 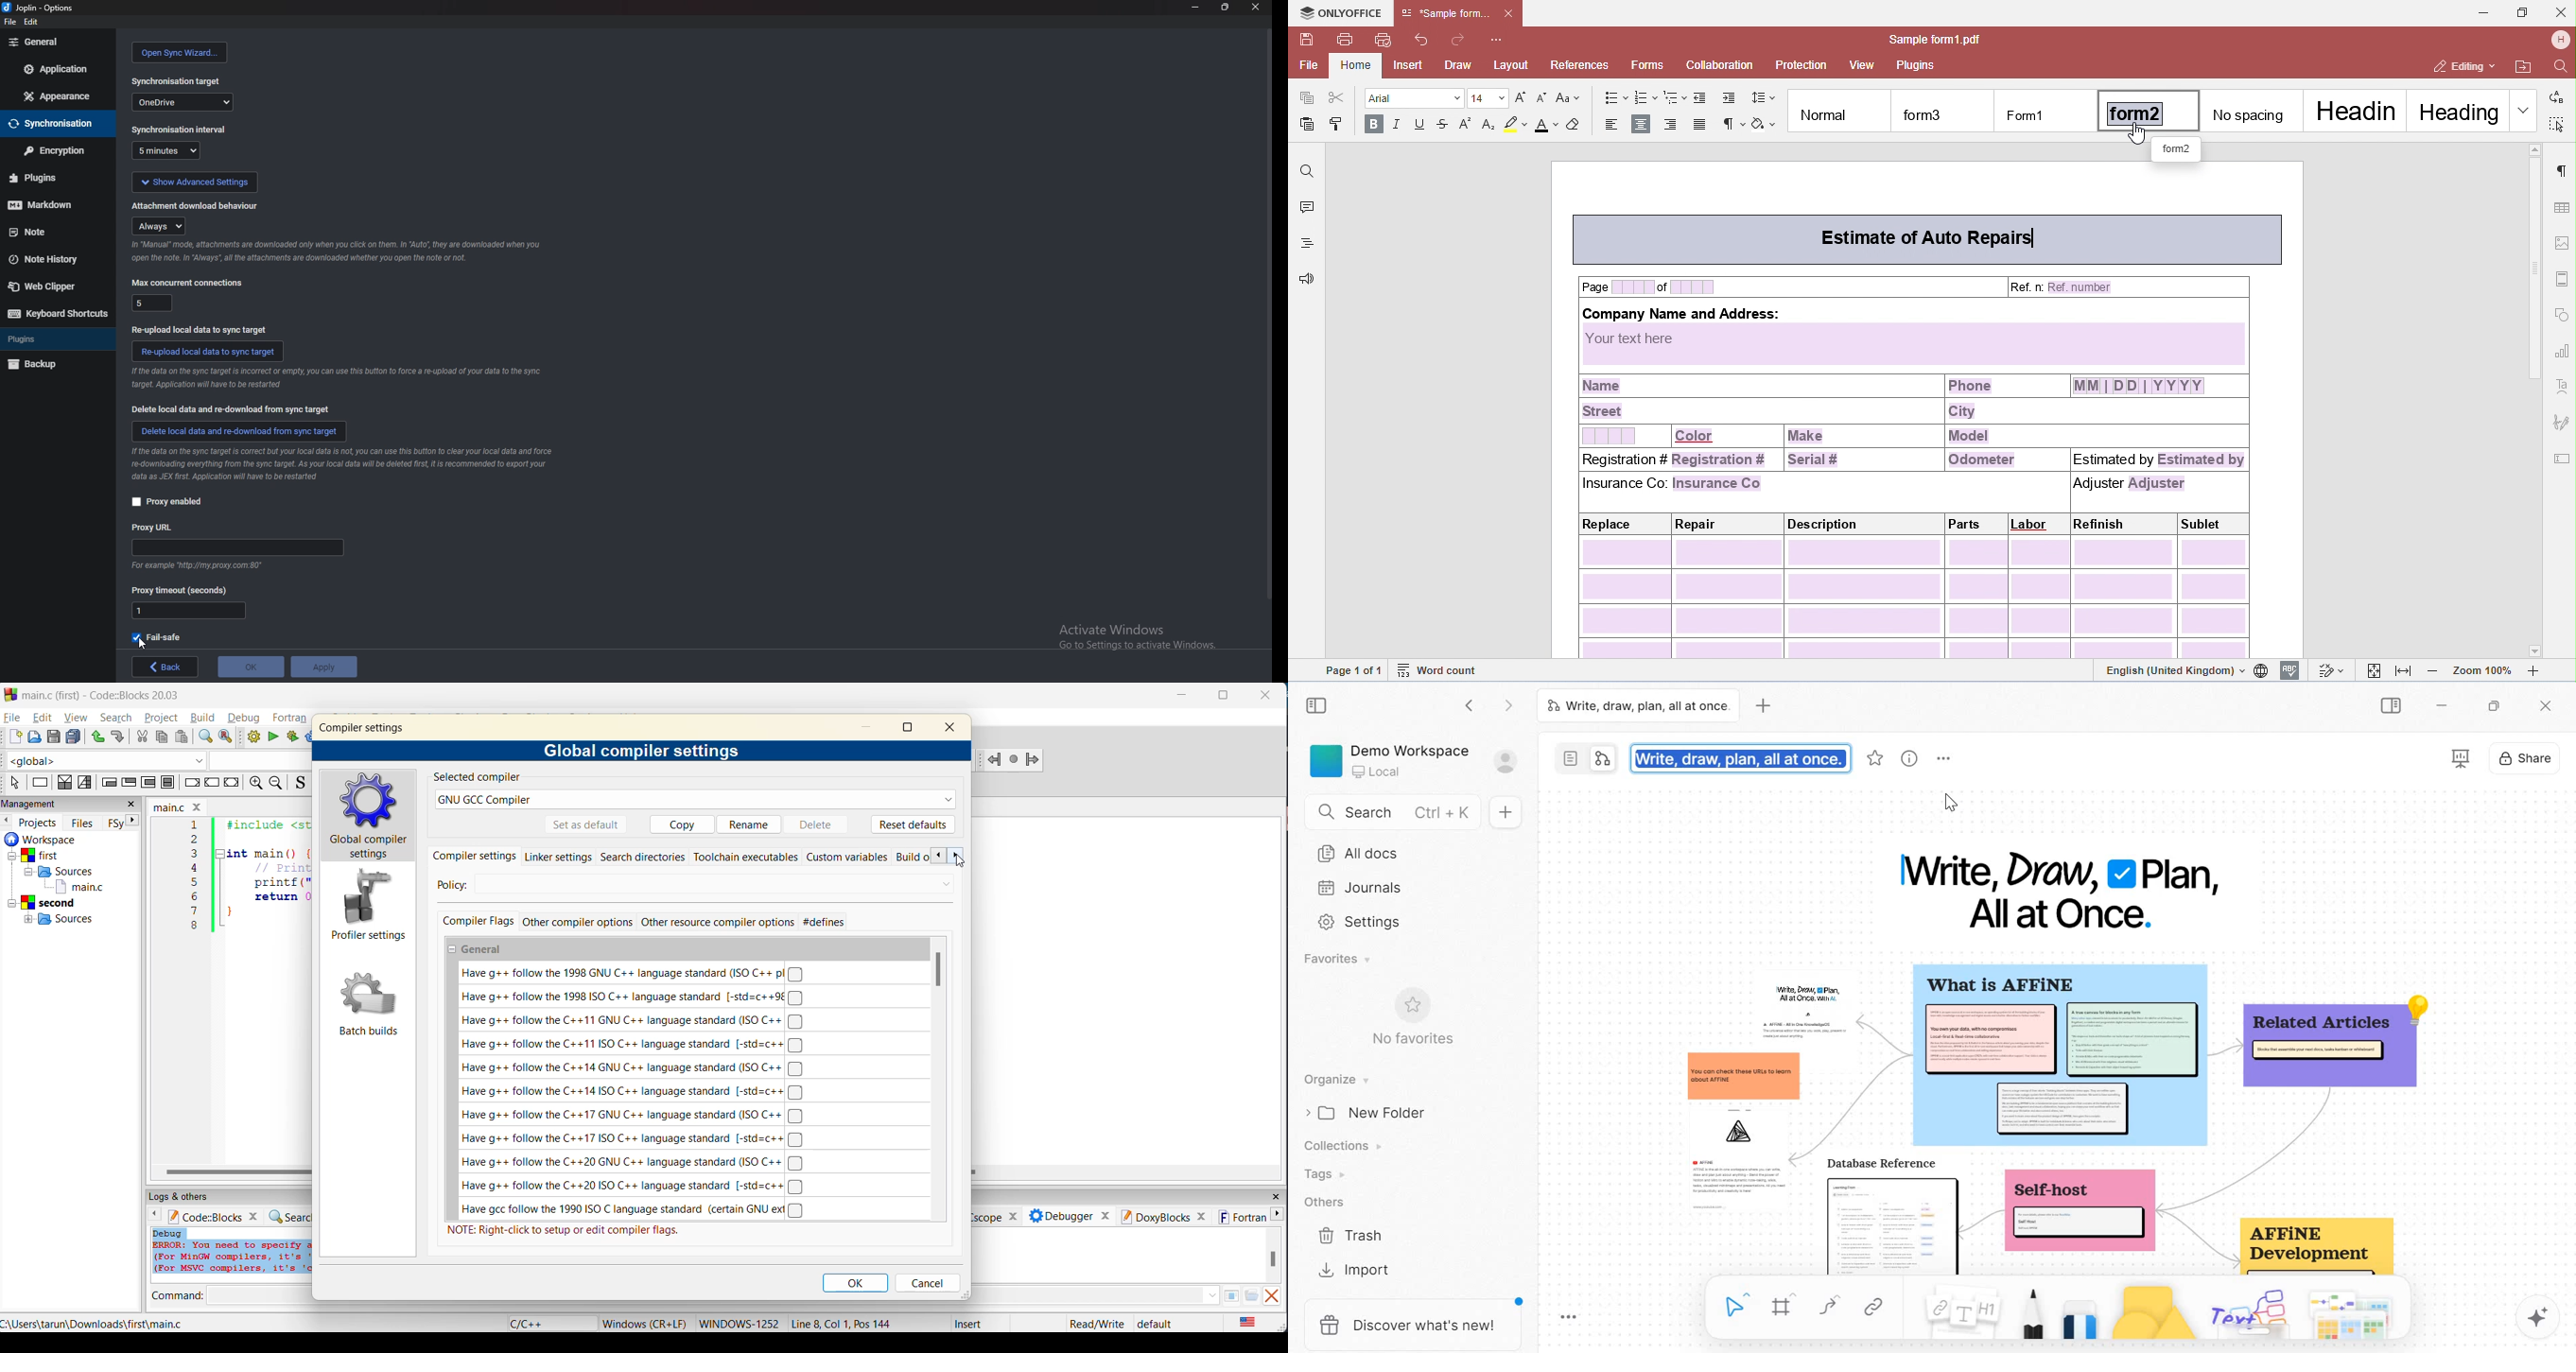 What do you see at coordinates (200, 329) in the screenshot?
I see `re upload local data to sync target` at bounding box center [200, 329].